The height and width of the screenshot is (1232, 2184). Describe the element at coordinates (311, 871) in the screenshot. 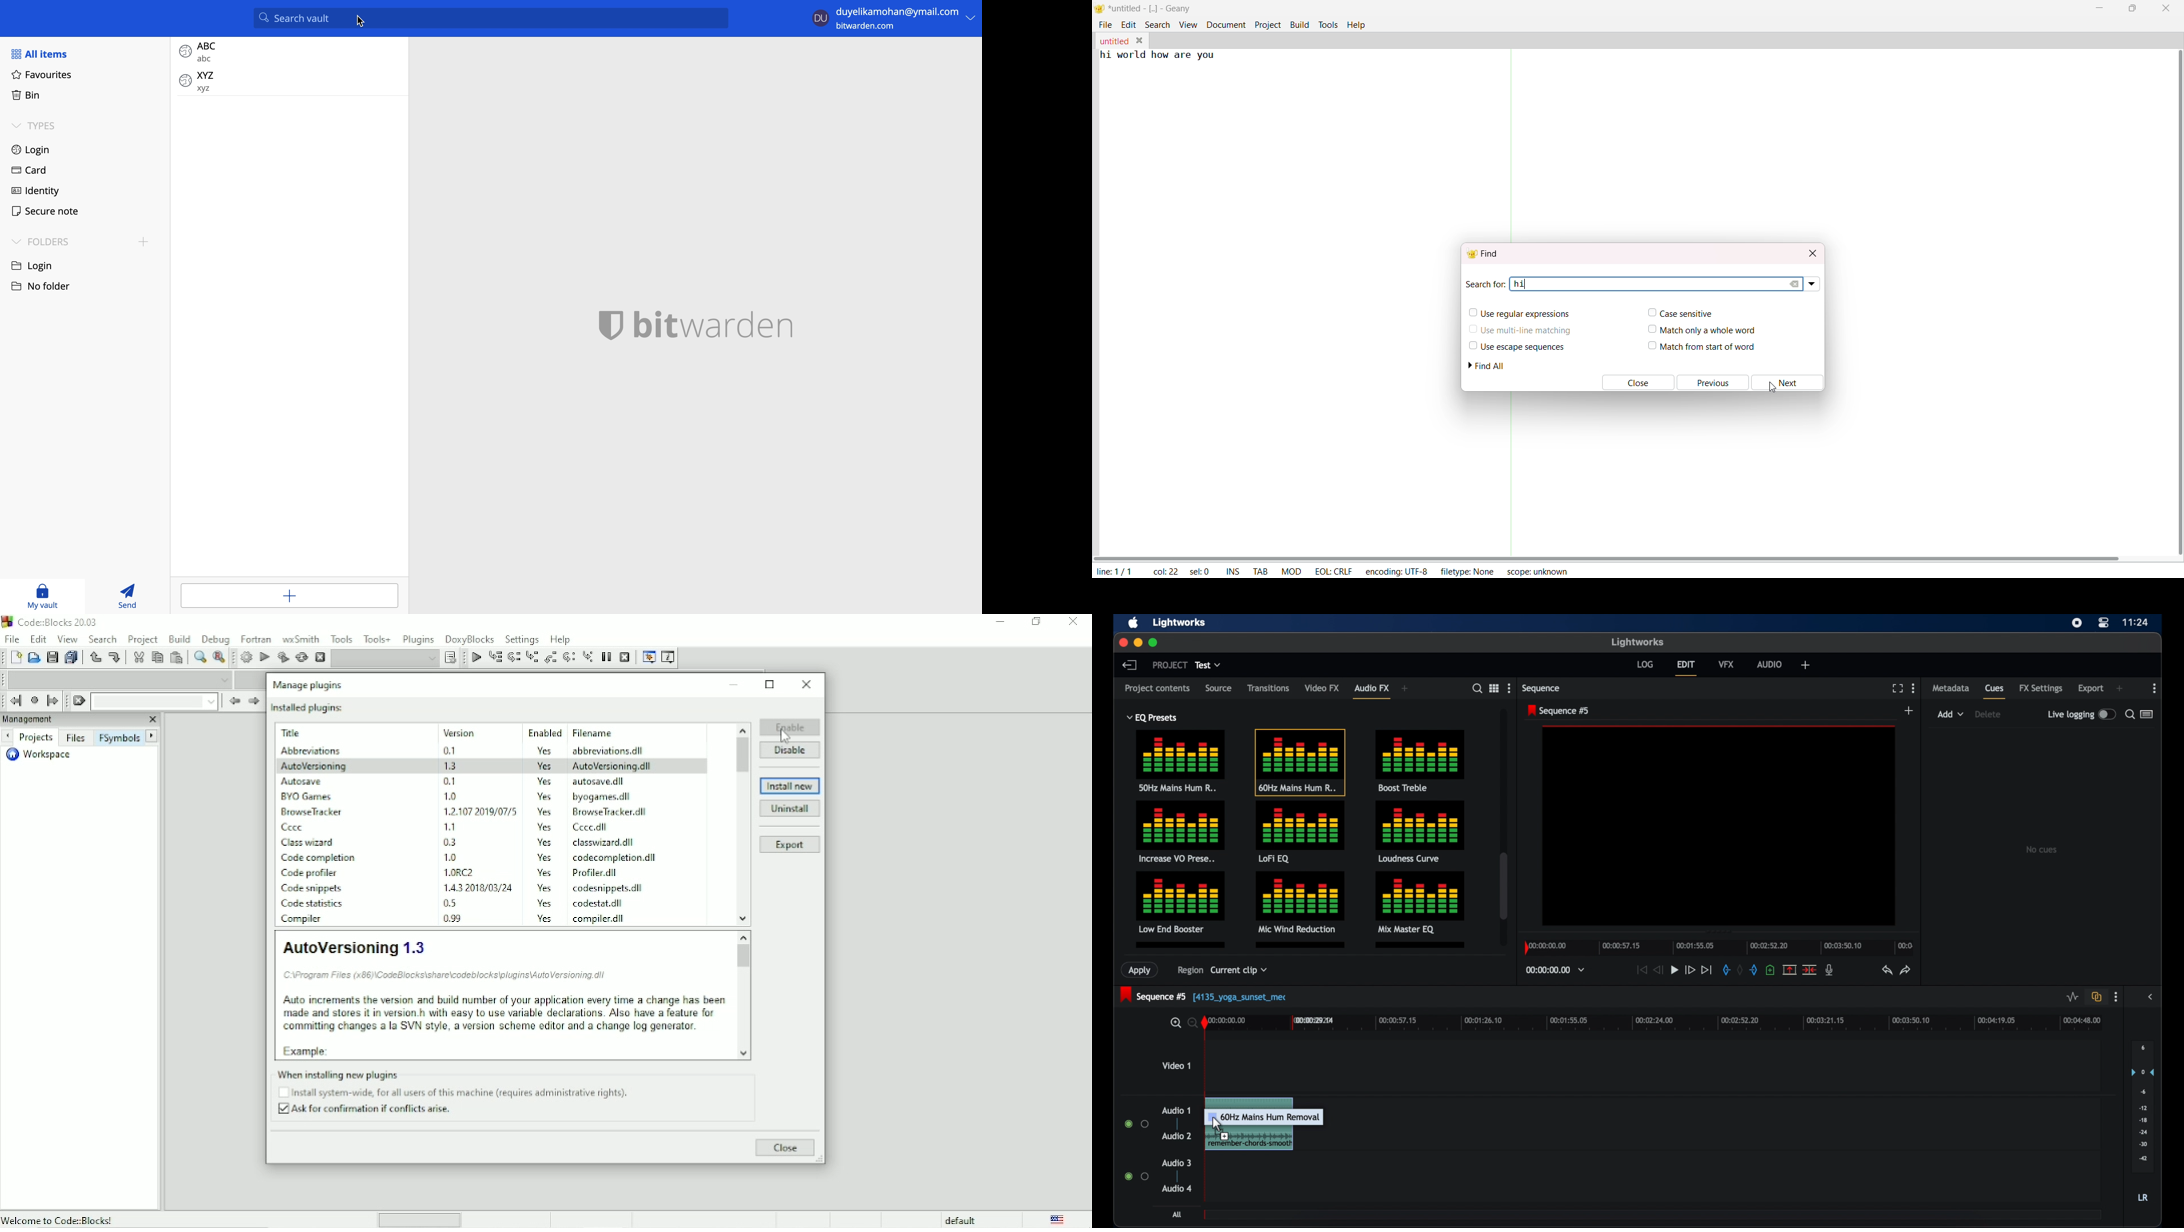

I see `plugin` at that location.